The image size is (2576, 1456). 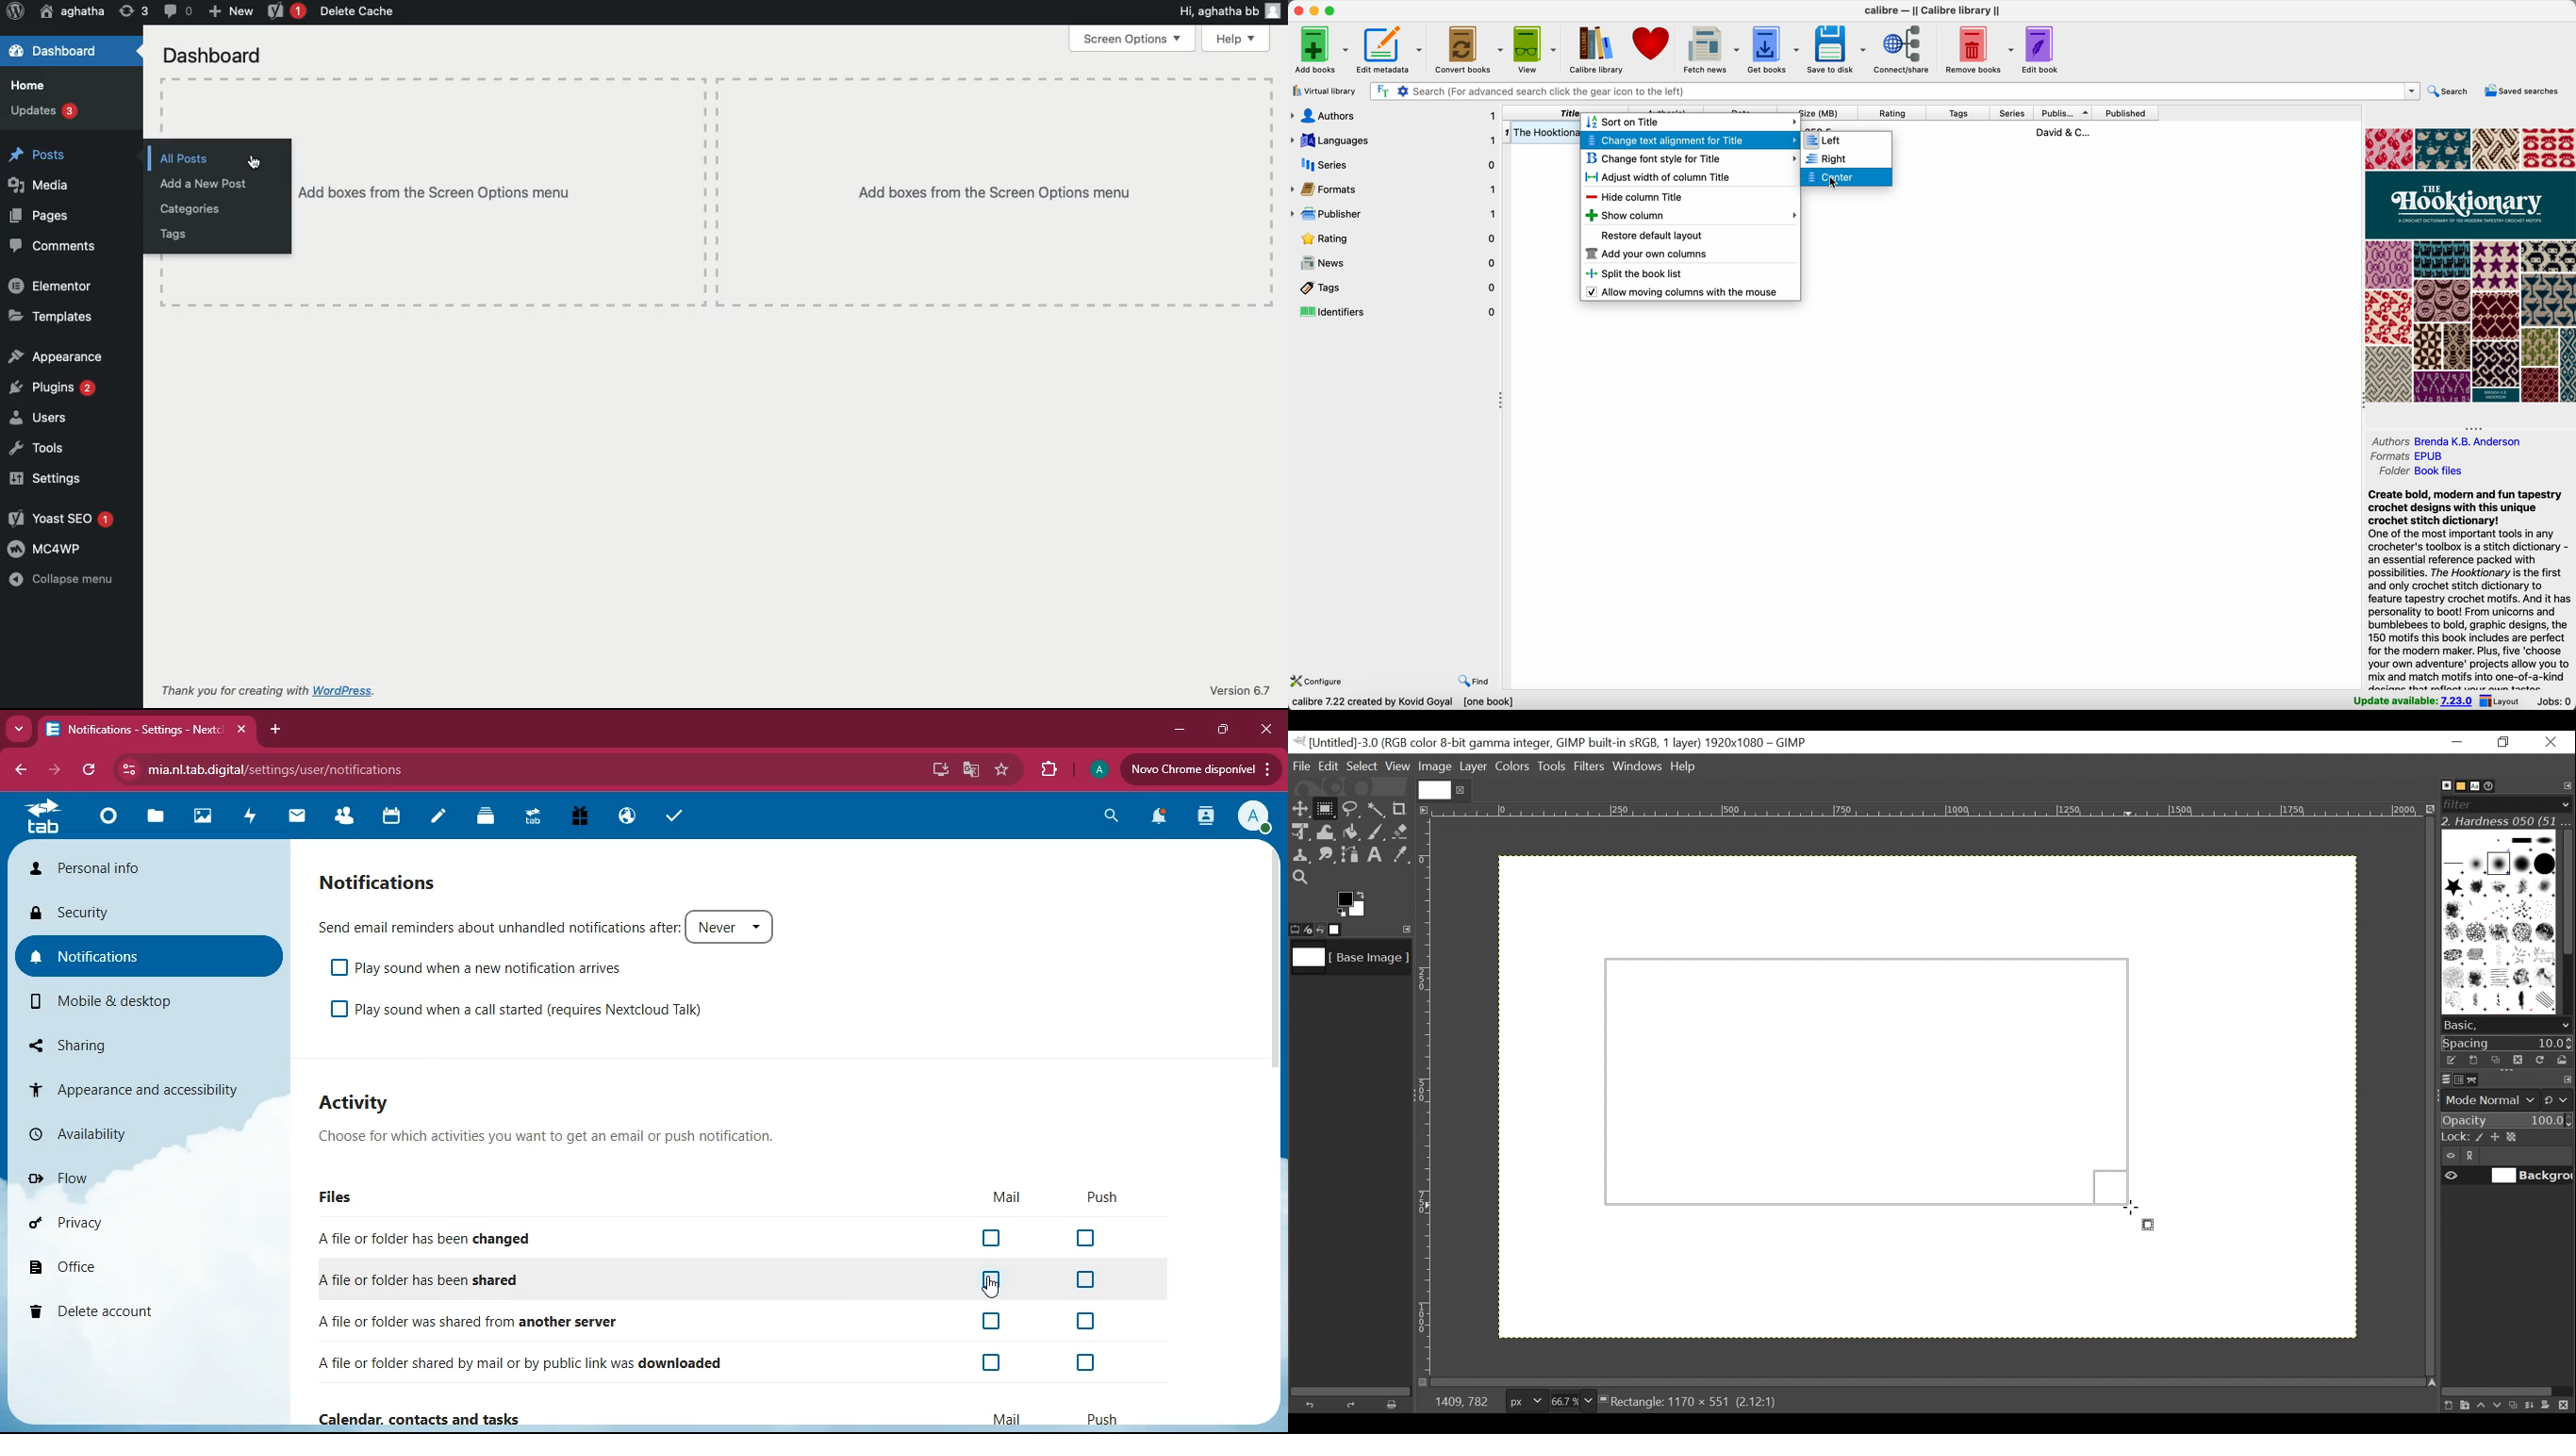 I want to click on off, so click(x=1087, y=1281).